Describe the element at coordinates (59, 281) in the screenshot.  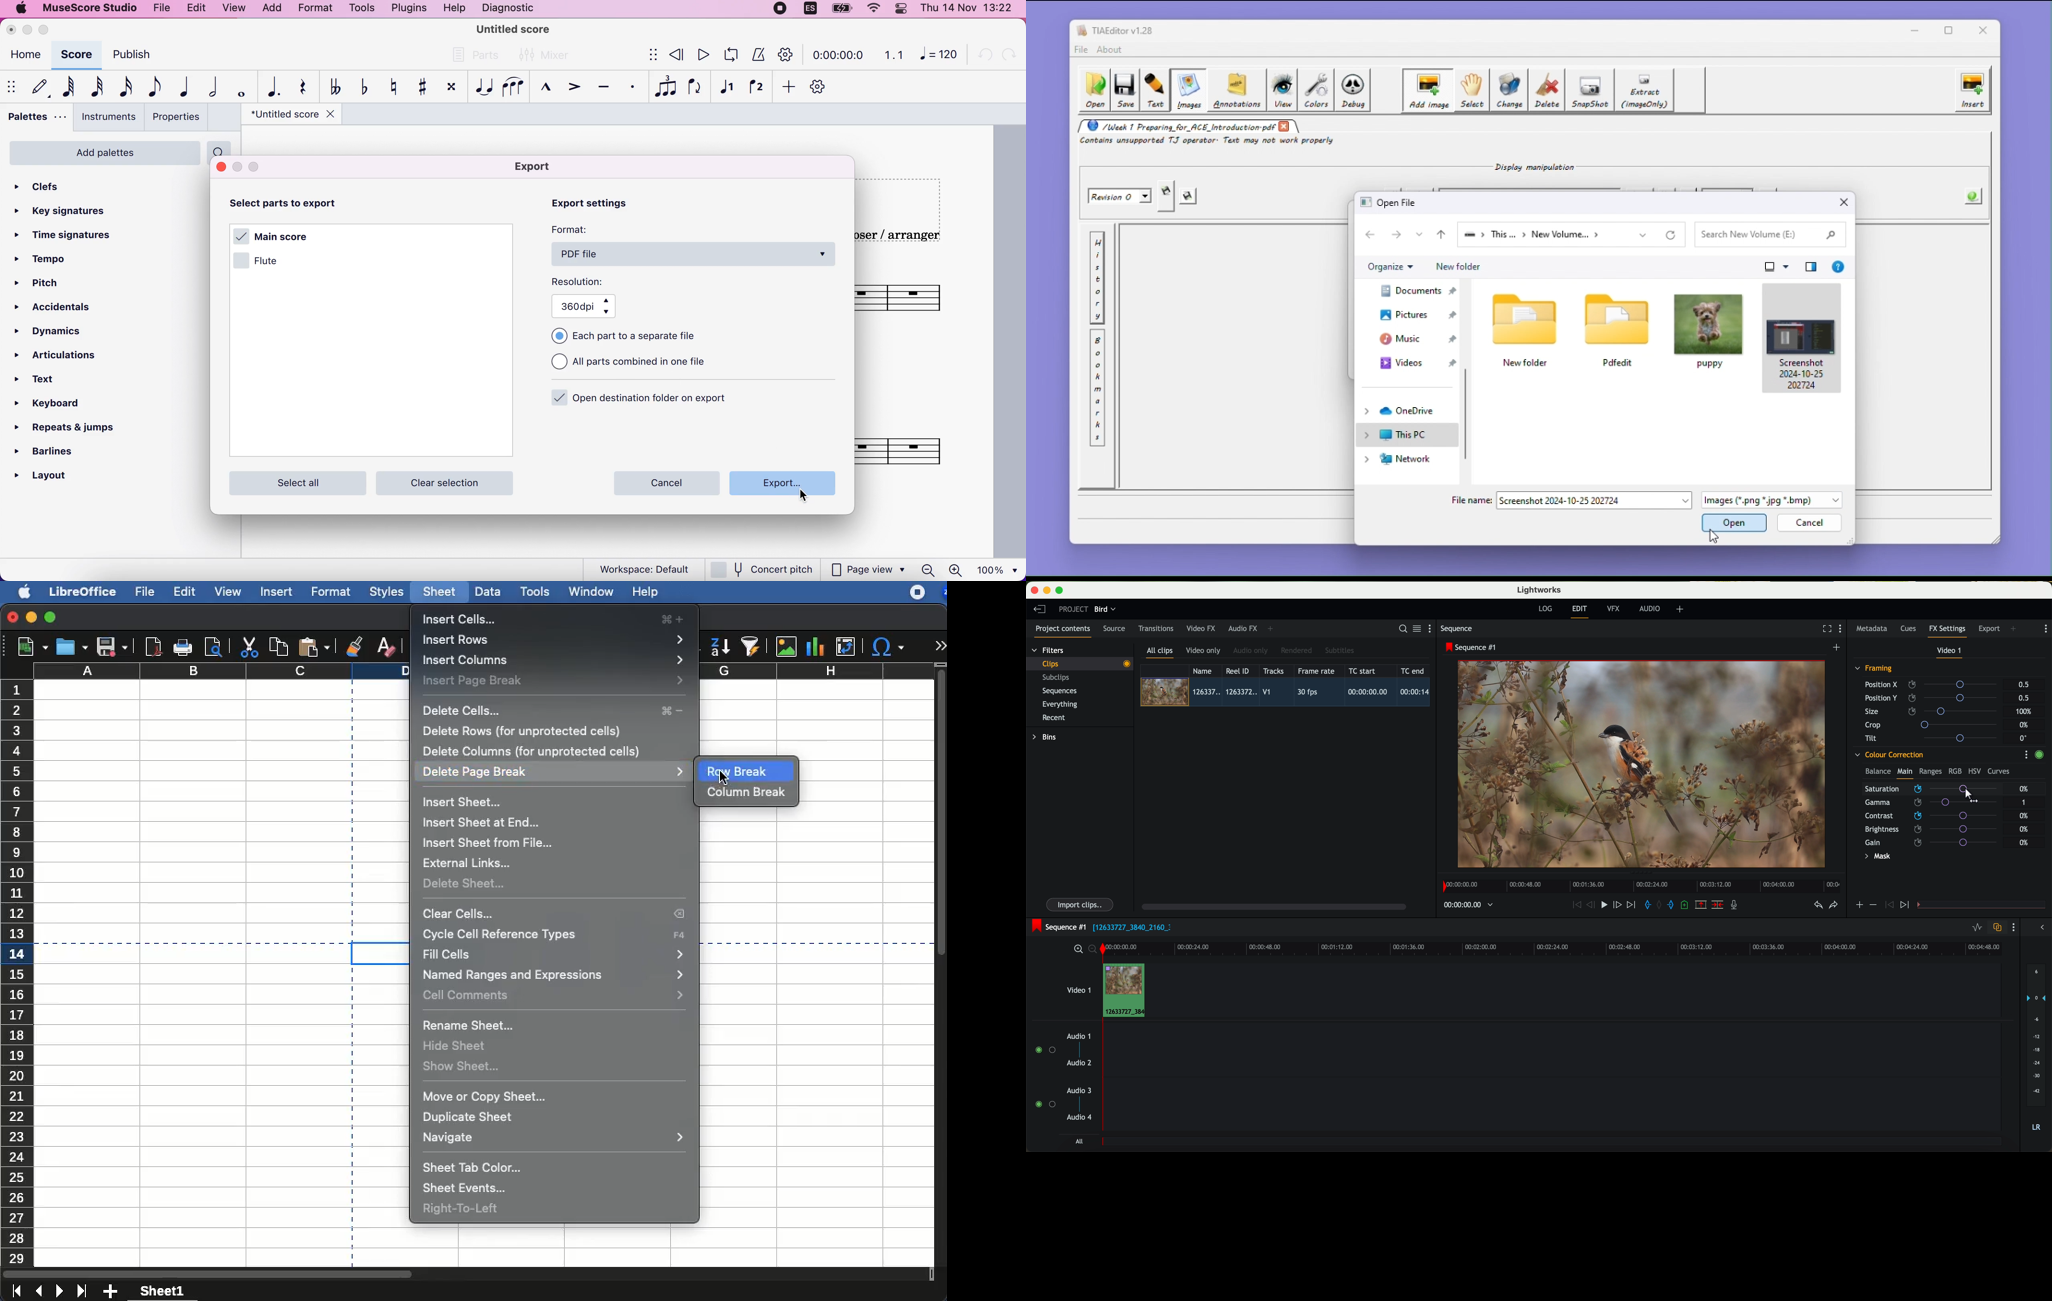
I see `pitch` at that location.